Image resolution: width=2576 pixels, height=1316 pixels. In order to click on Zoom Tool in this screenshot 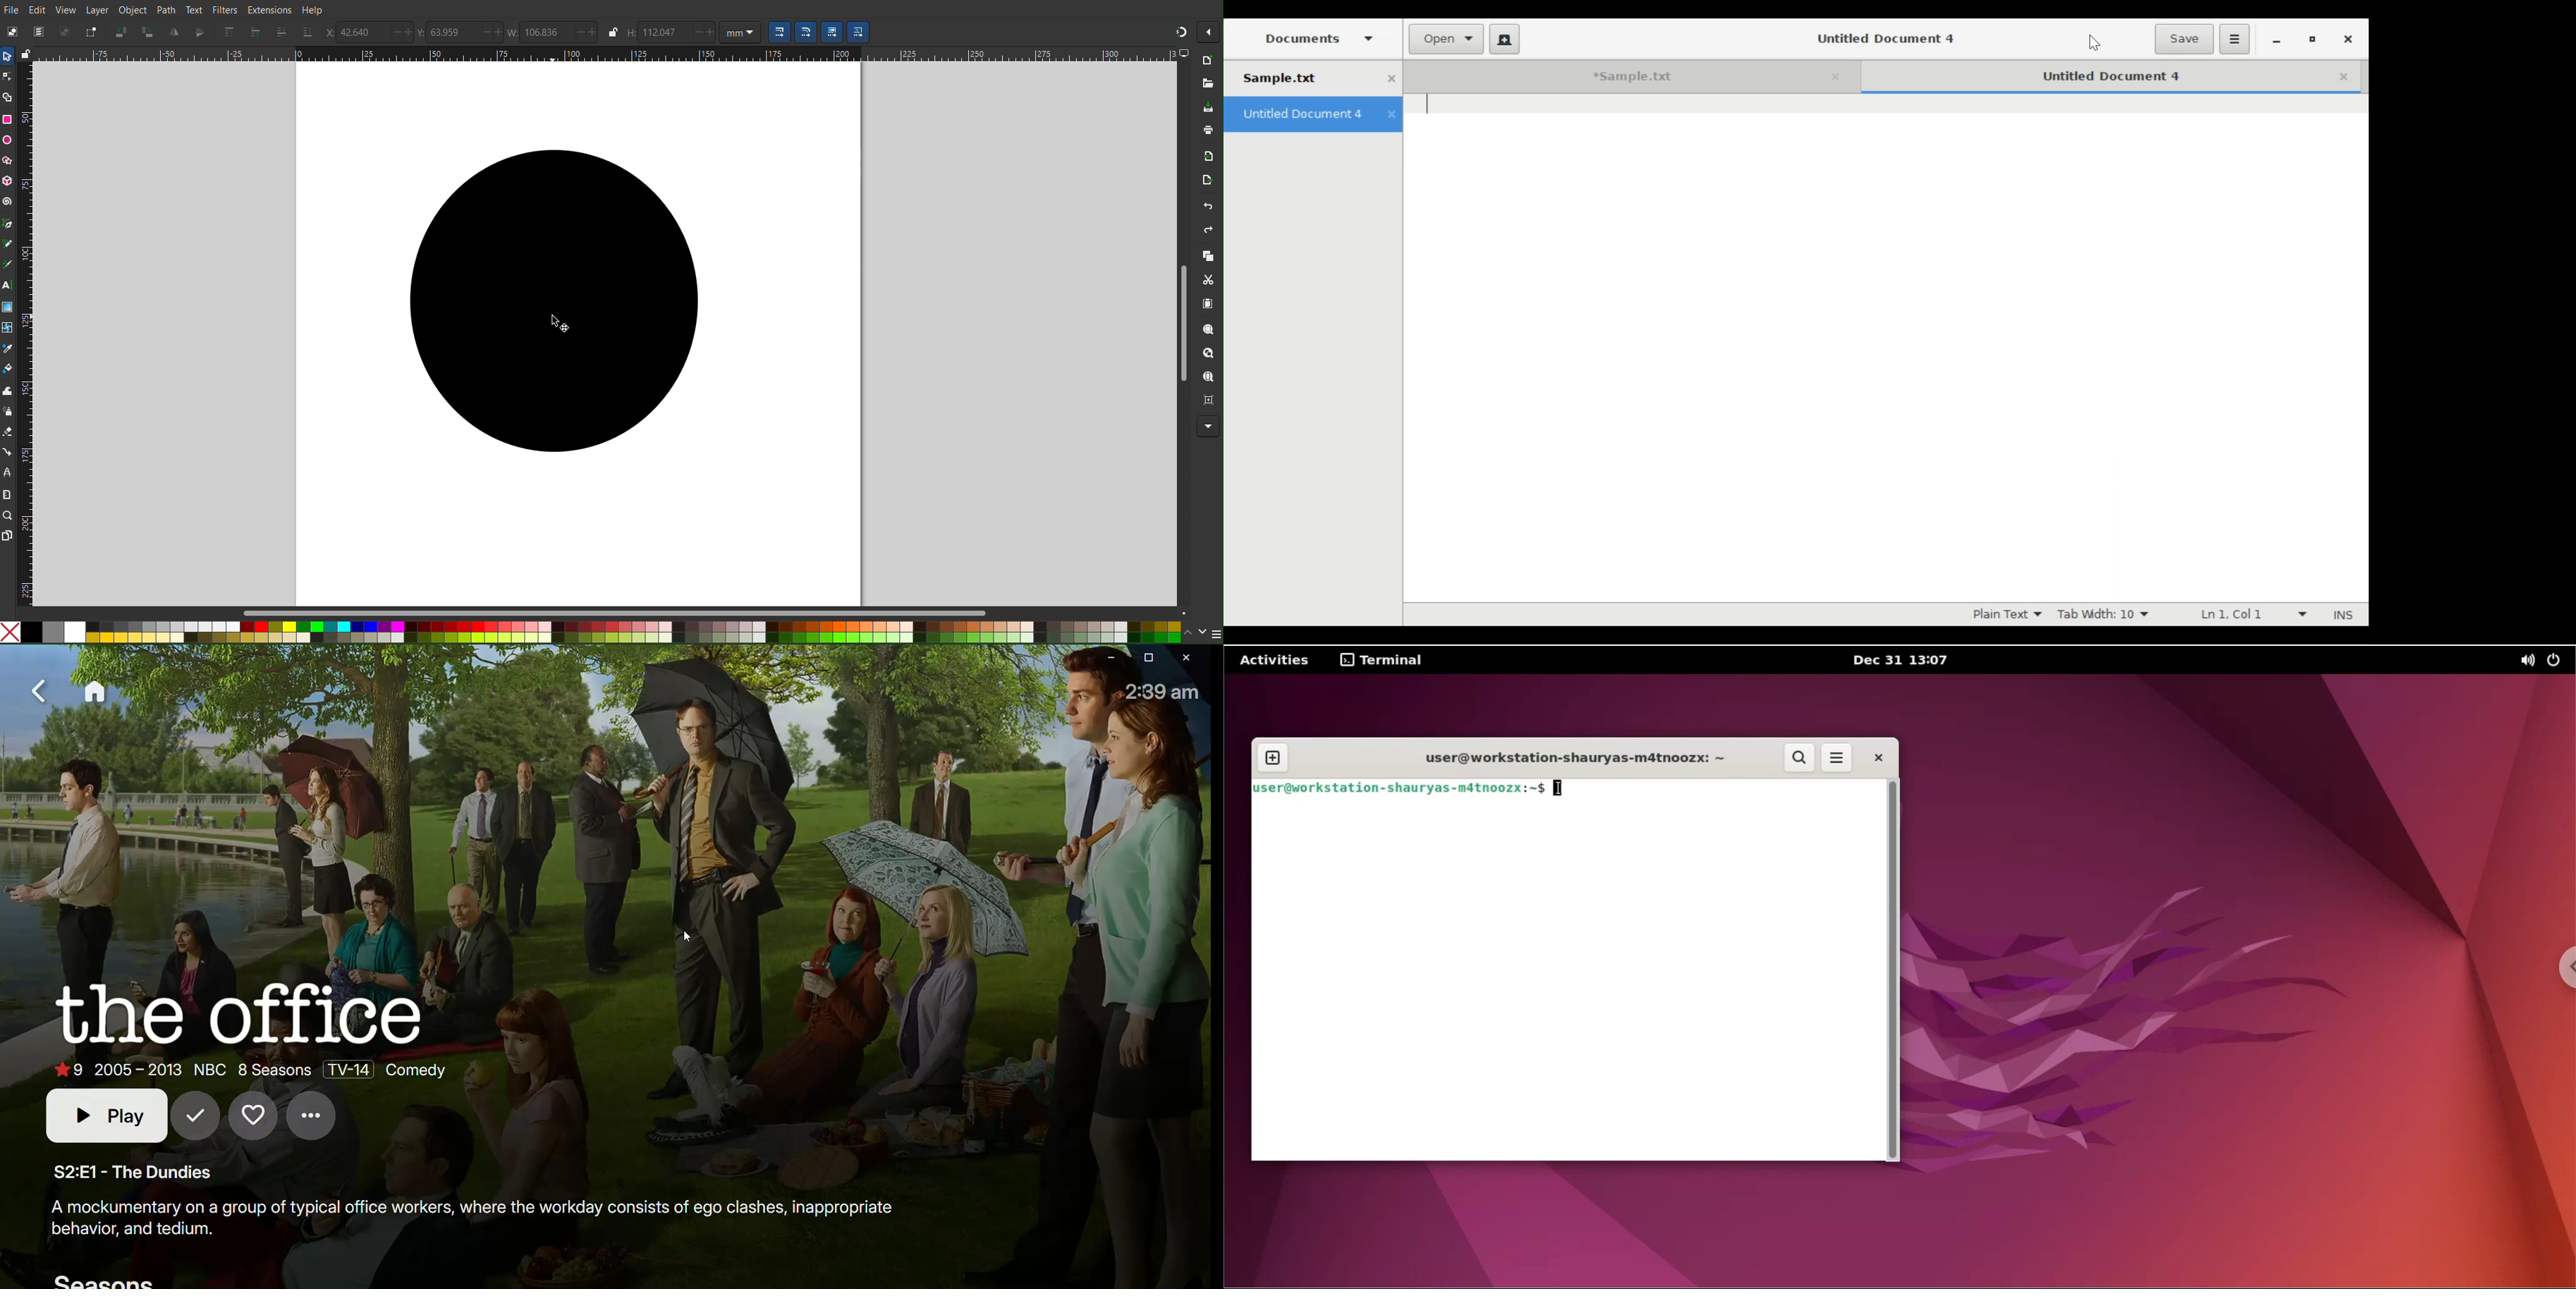, I will do `click(8, 516)`.